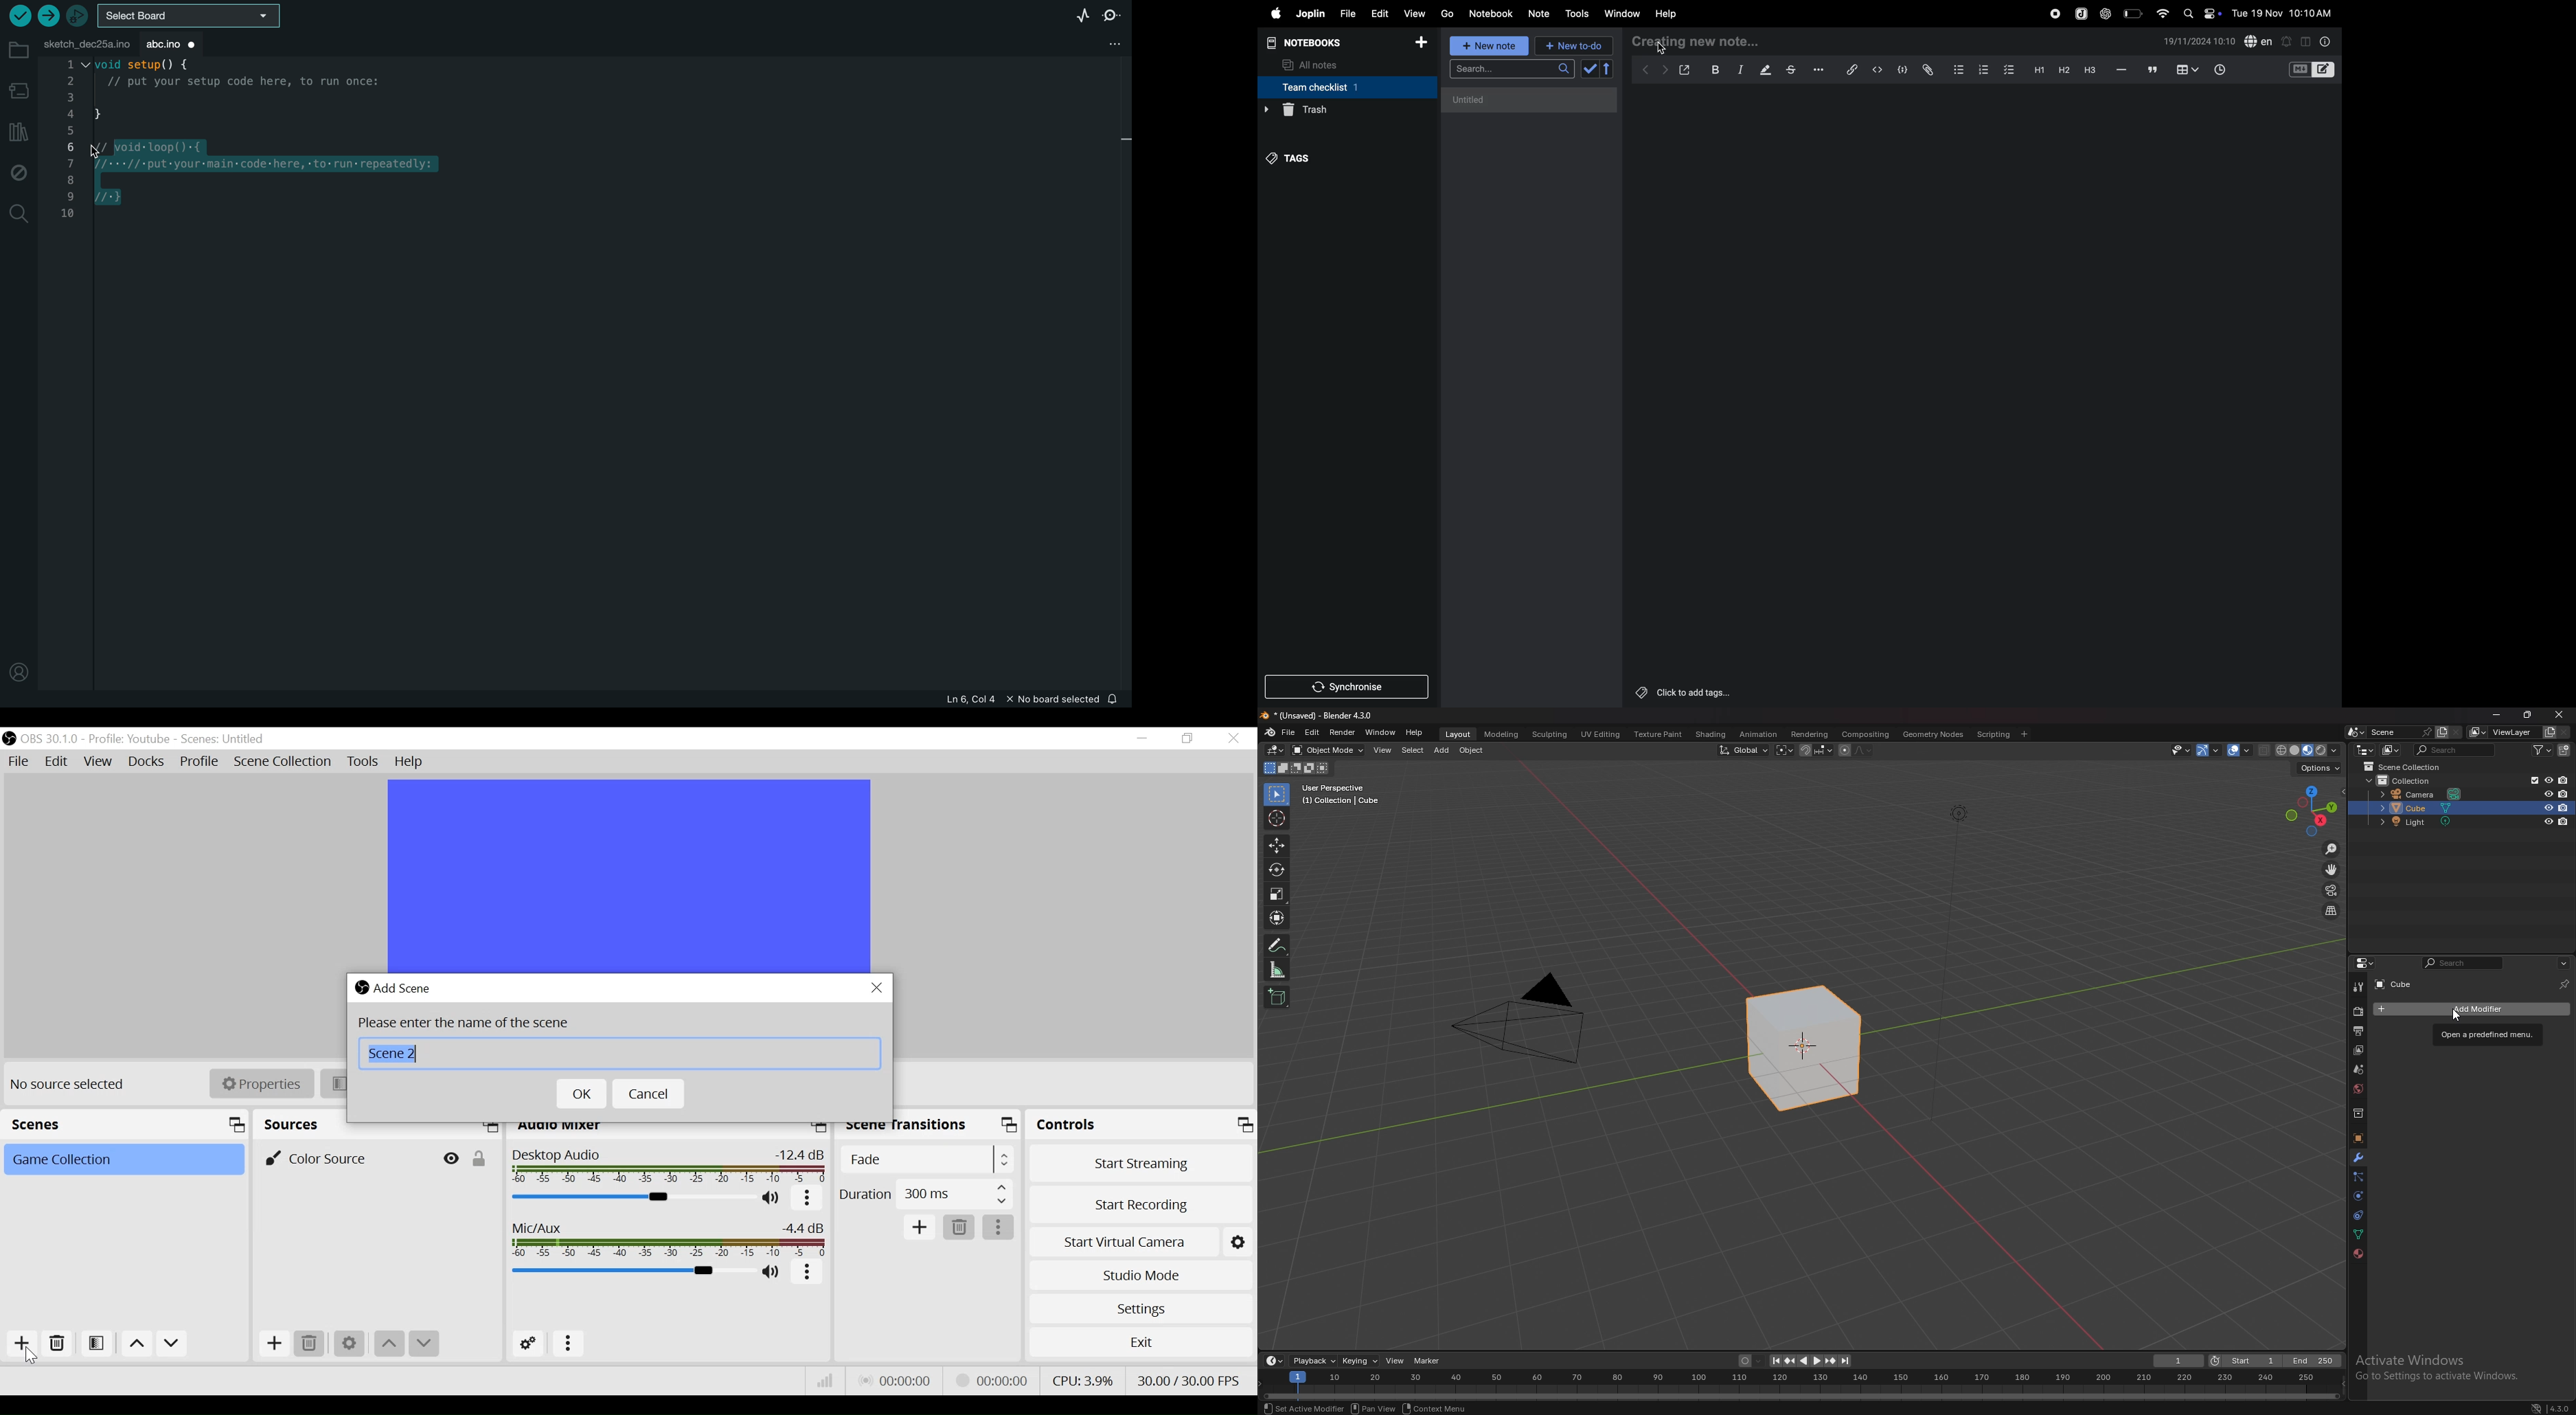 The width and height of the screenshot is (2576, 1428). What do you see at coordinates (2323, 41) in the screenshot?
I see `info` at bounding box center [2323, 41].